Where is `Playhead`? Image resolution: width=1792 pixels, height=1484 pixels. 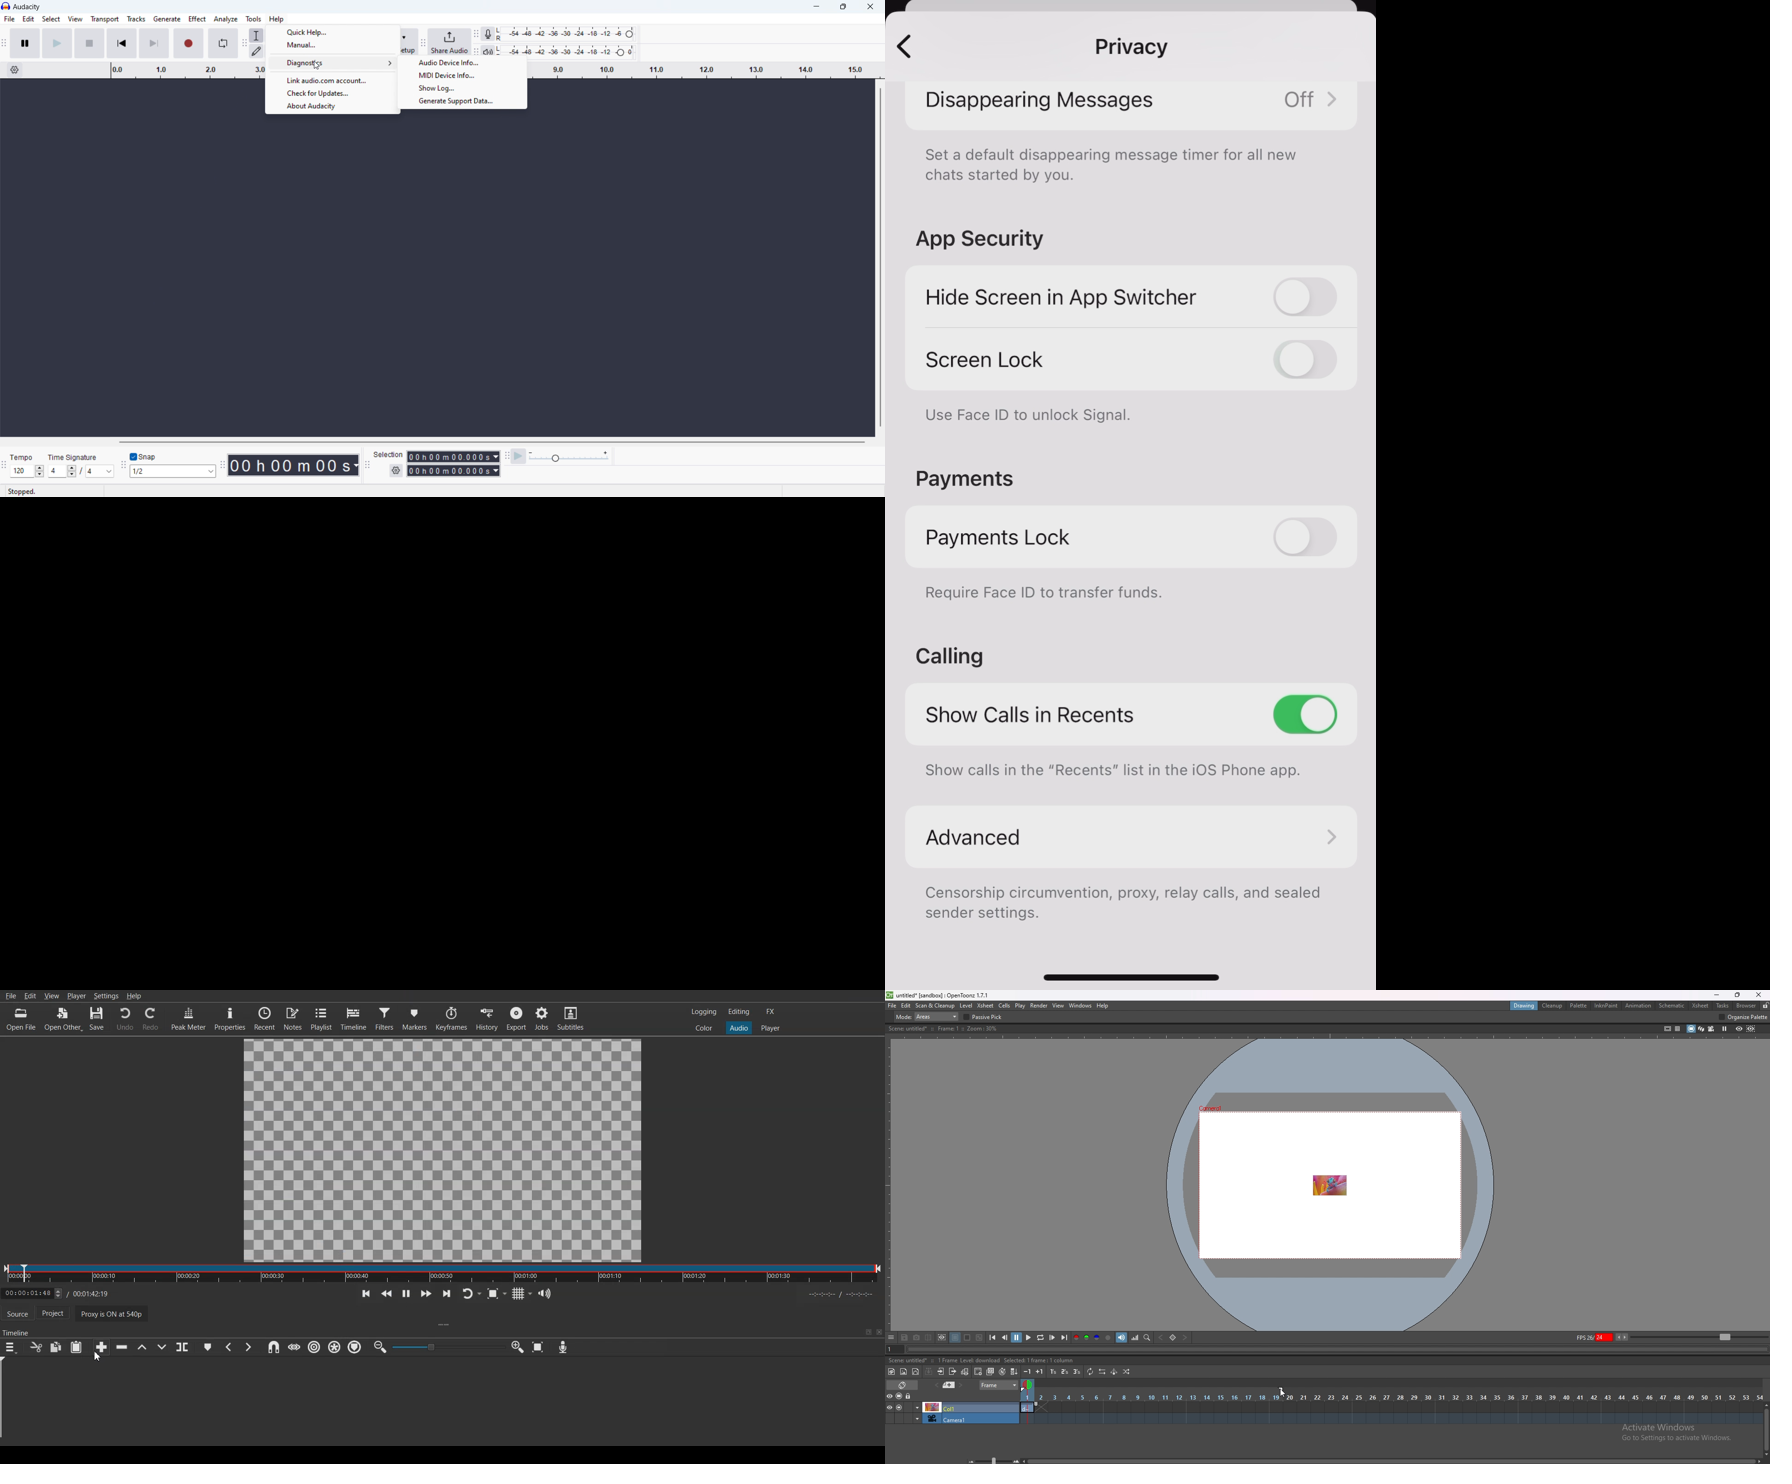
Playhead is located at coordinates (8, 1402).